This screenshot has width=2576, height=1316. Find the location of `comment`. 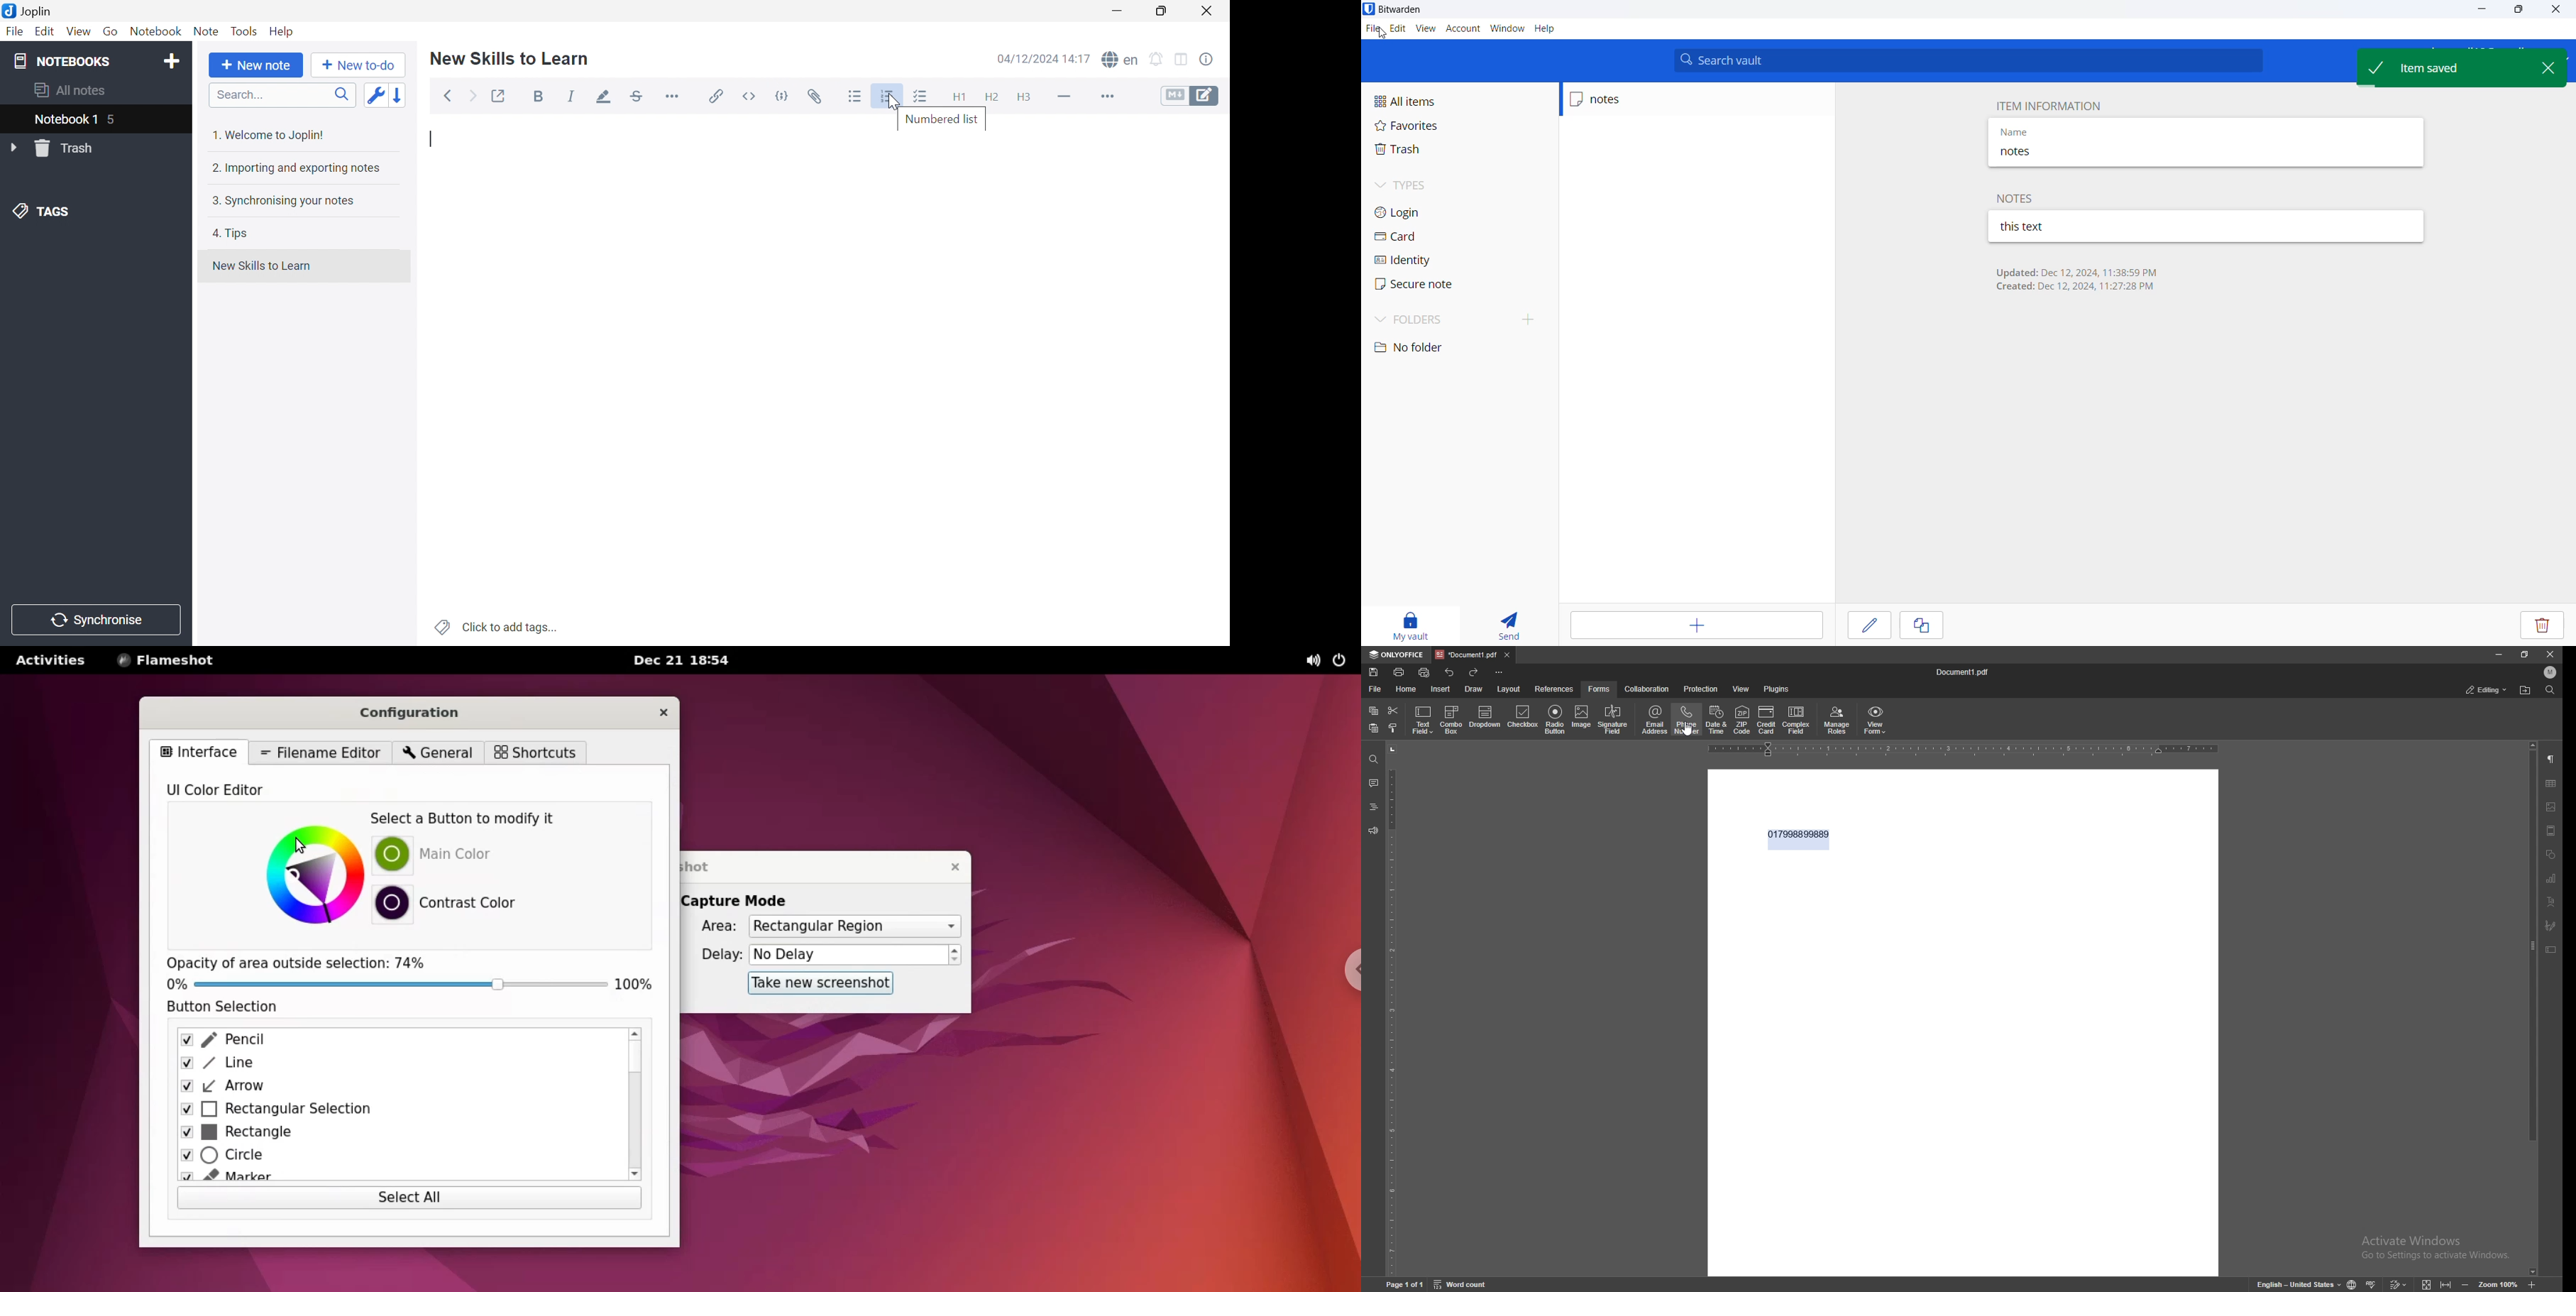

comment is located at coordinates (1373, 783).